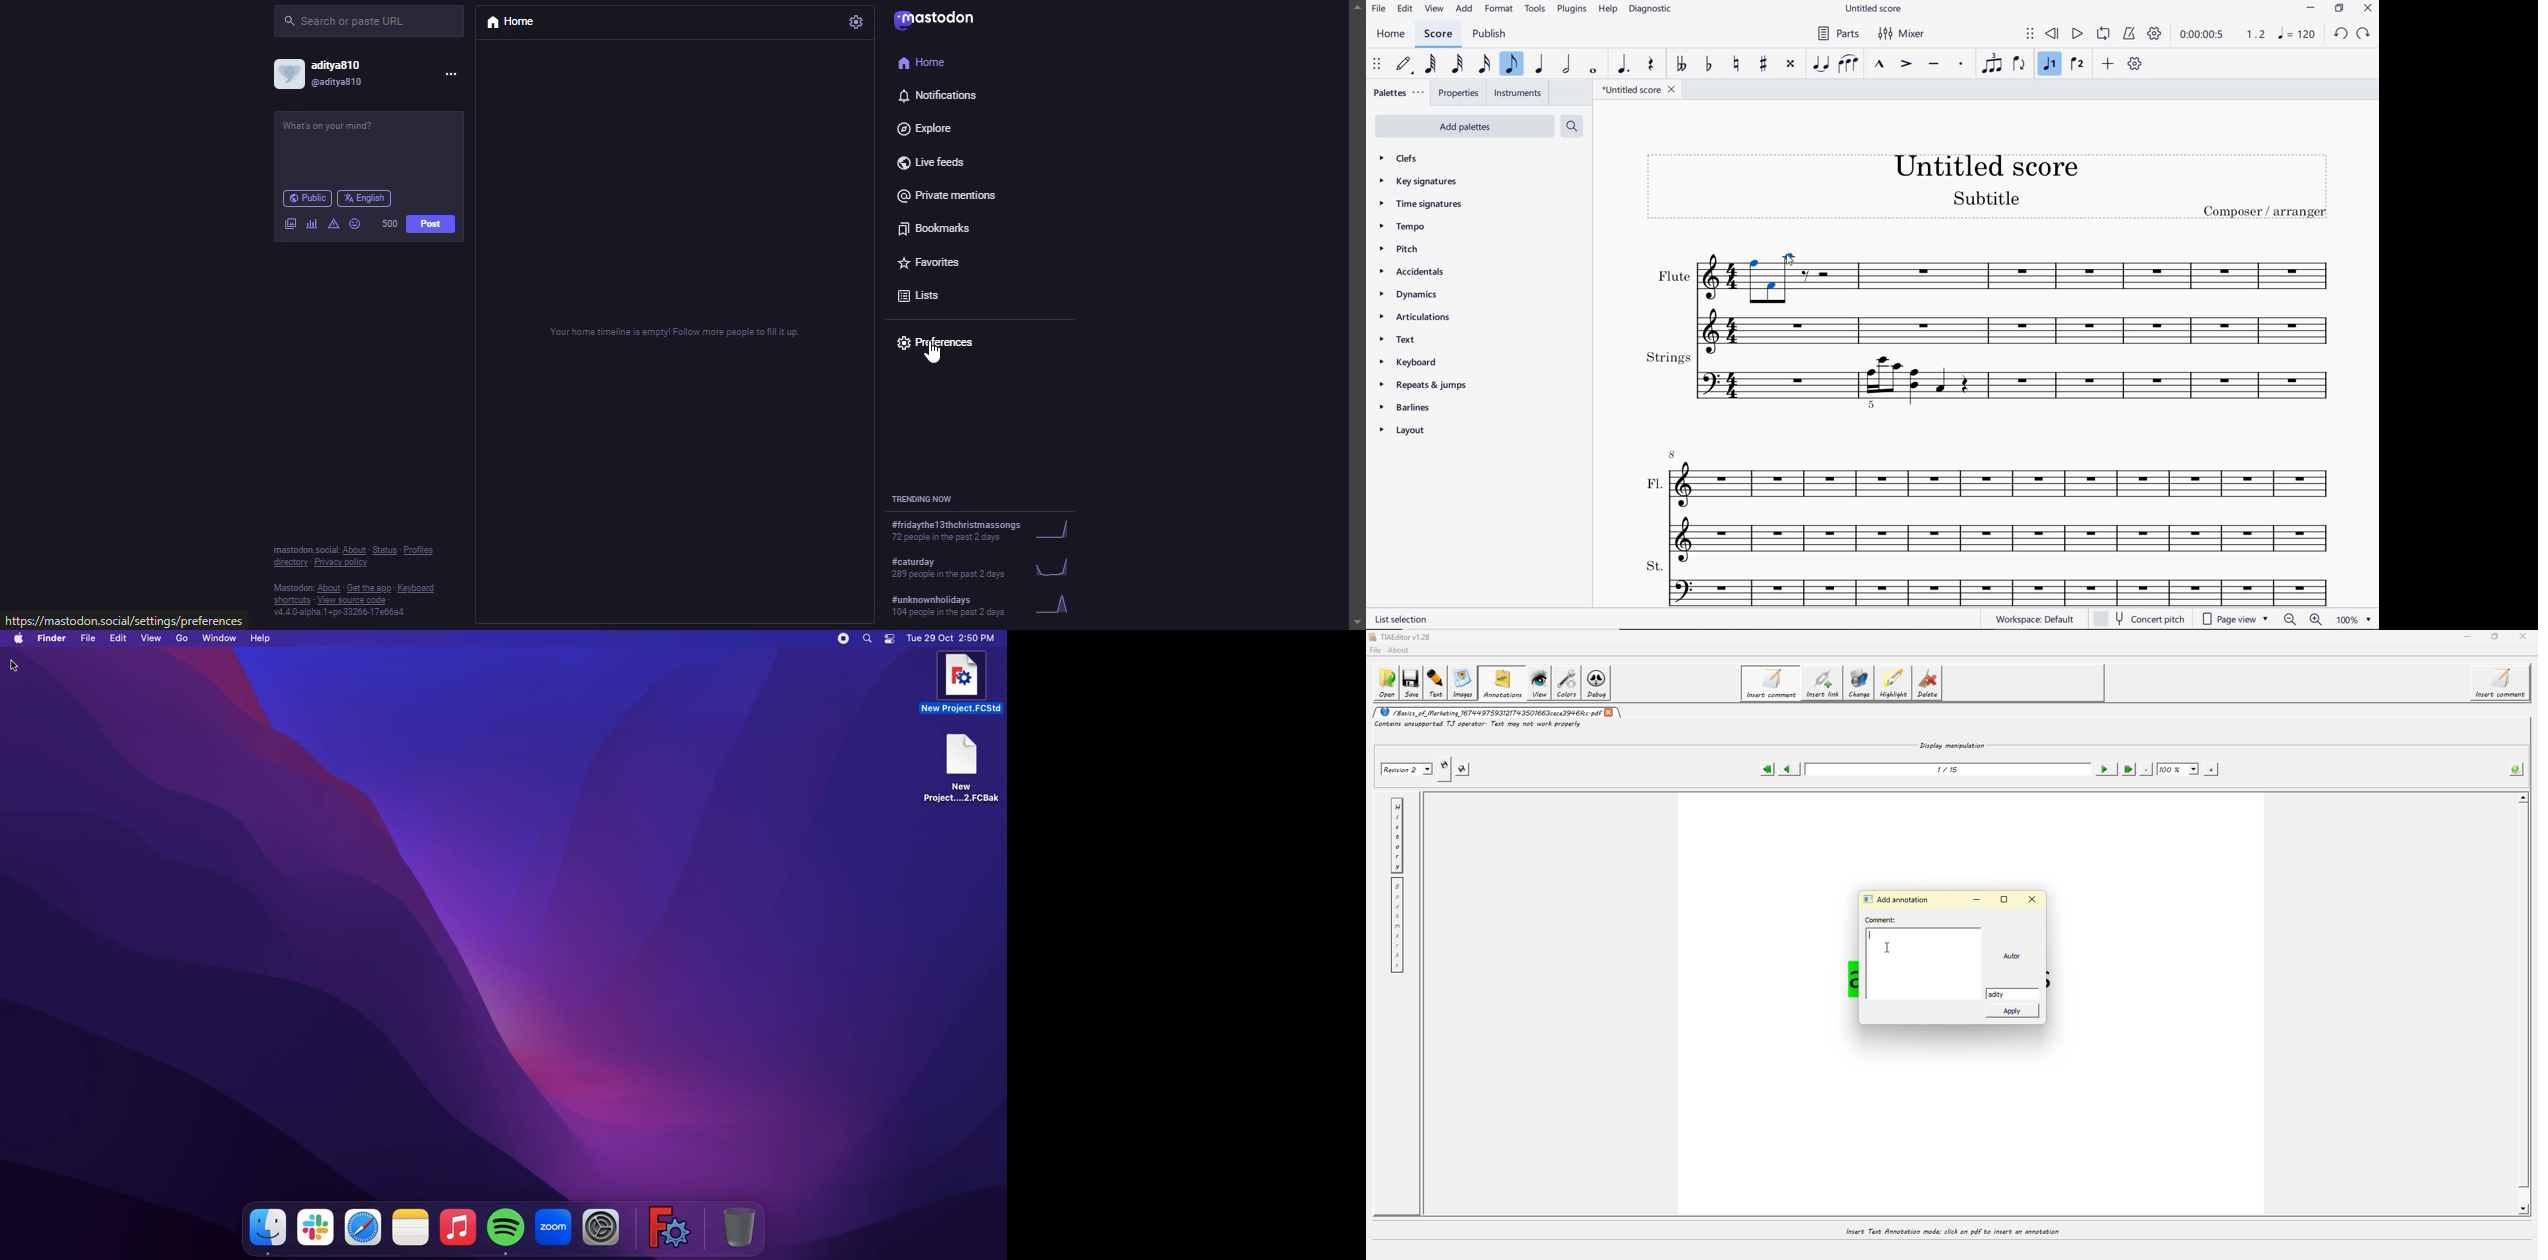  I want to click on score, so click(1437, 34).